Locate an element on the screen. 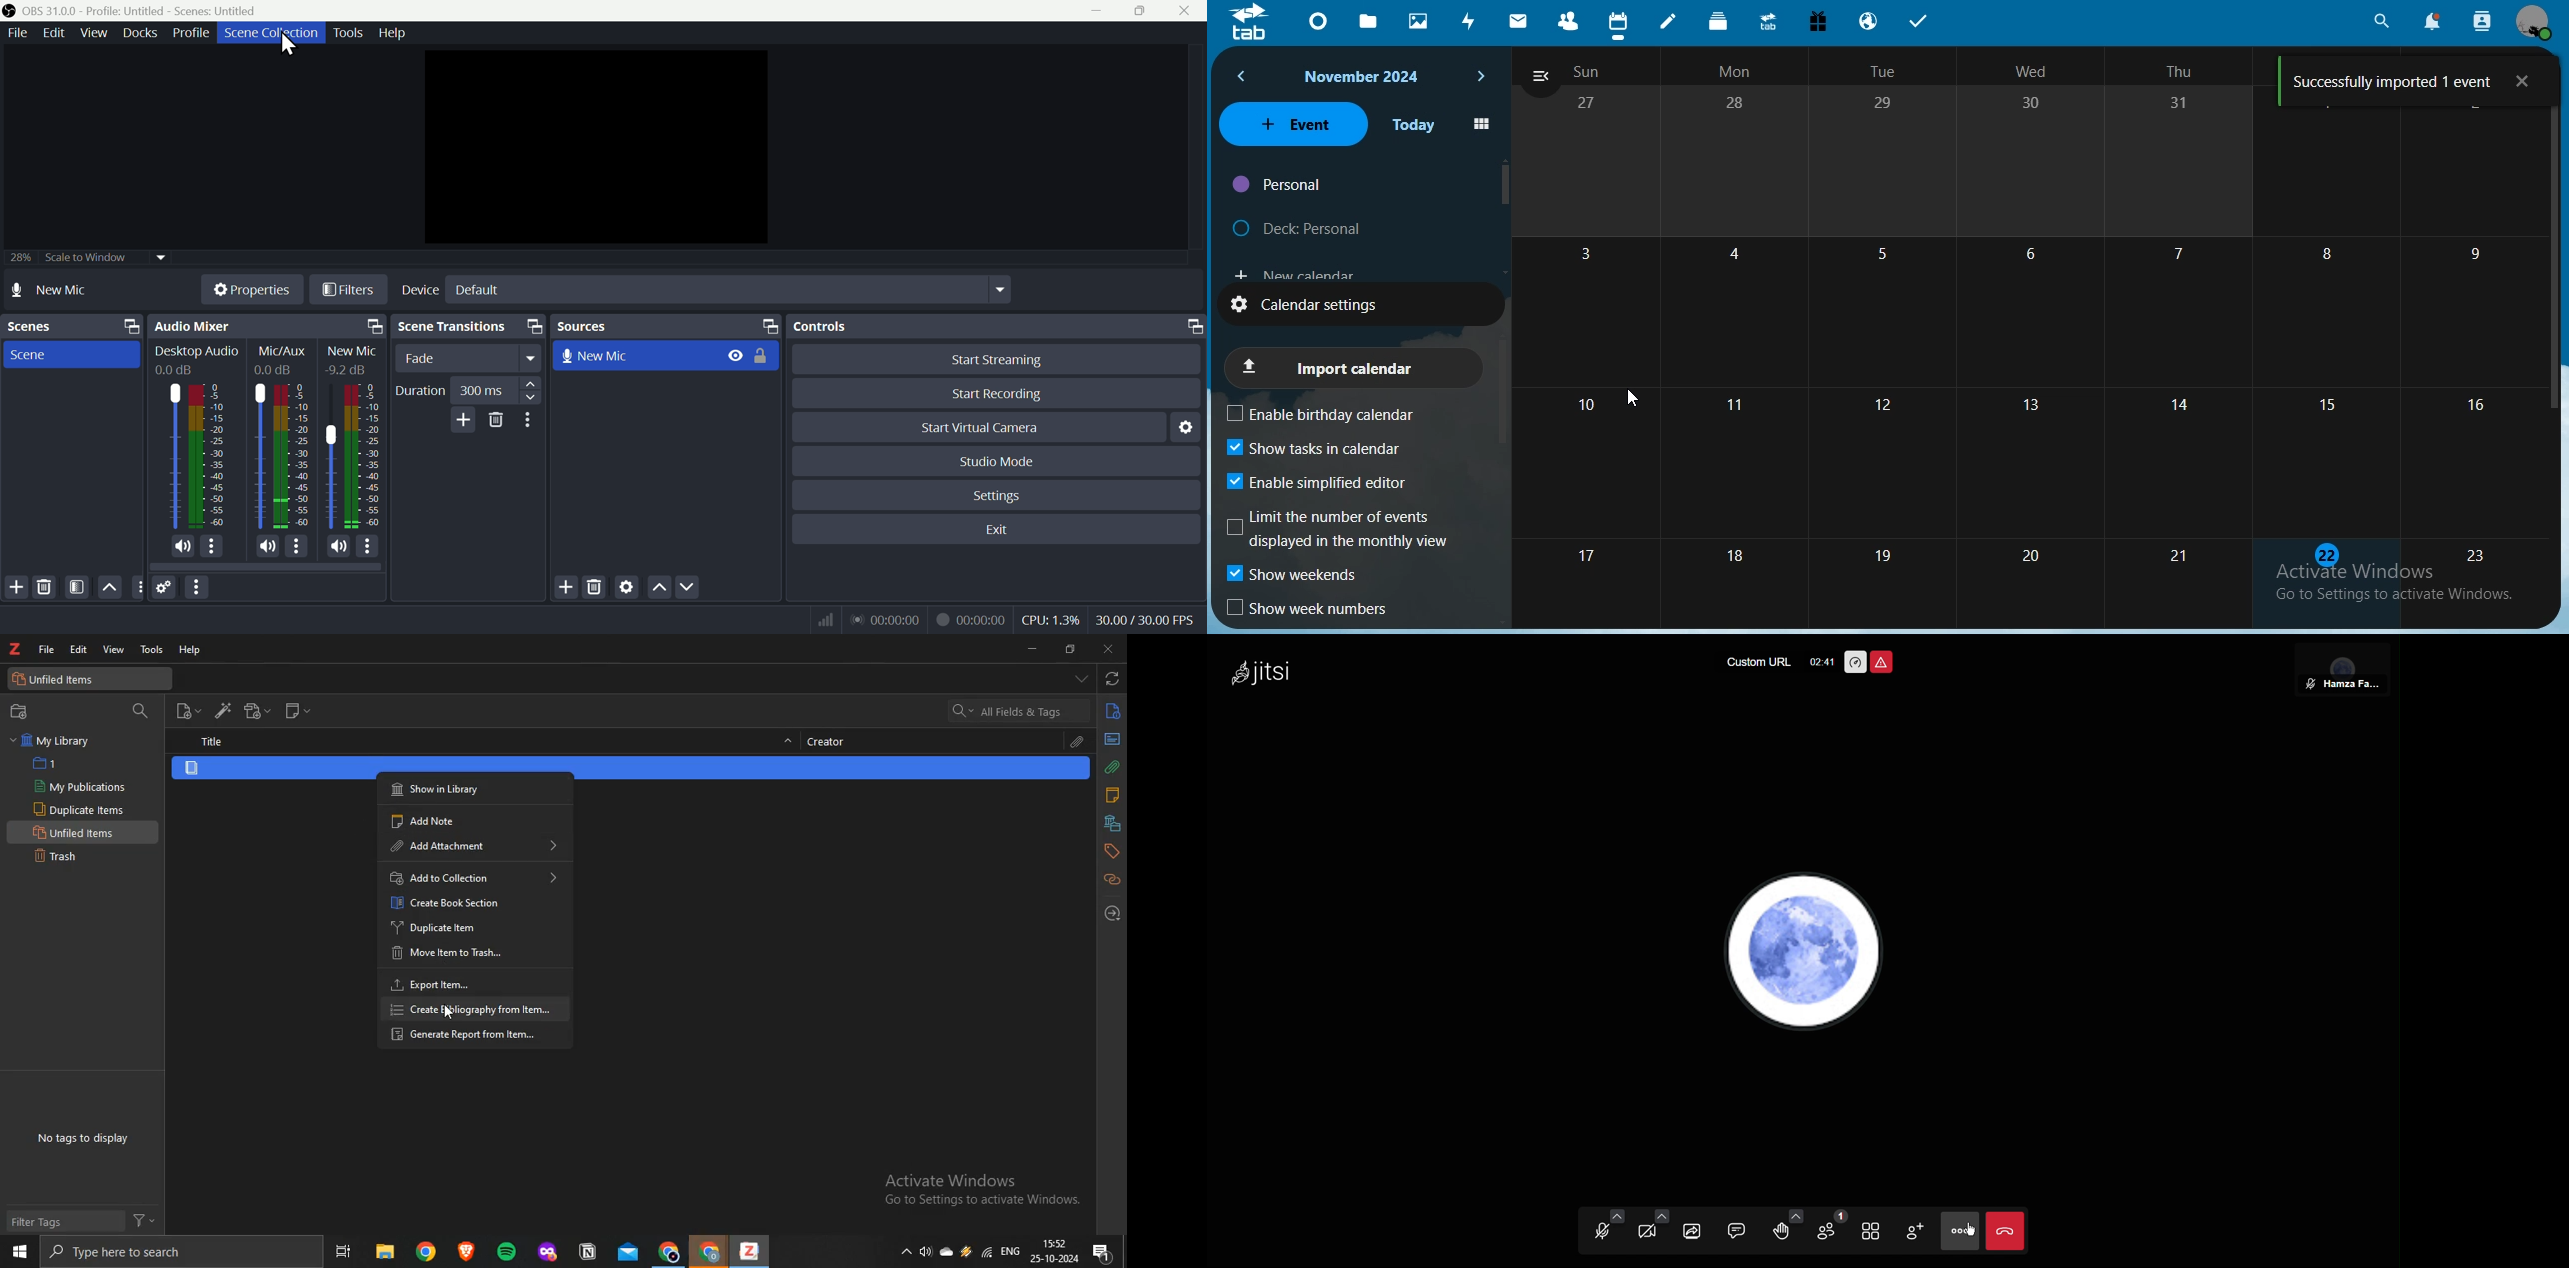  search is located at coordinates (173, 1251).